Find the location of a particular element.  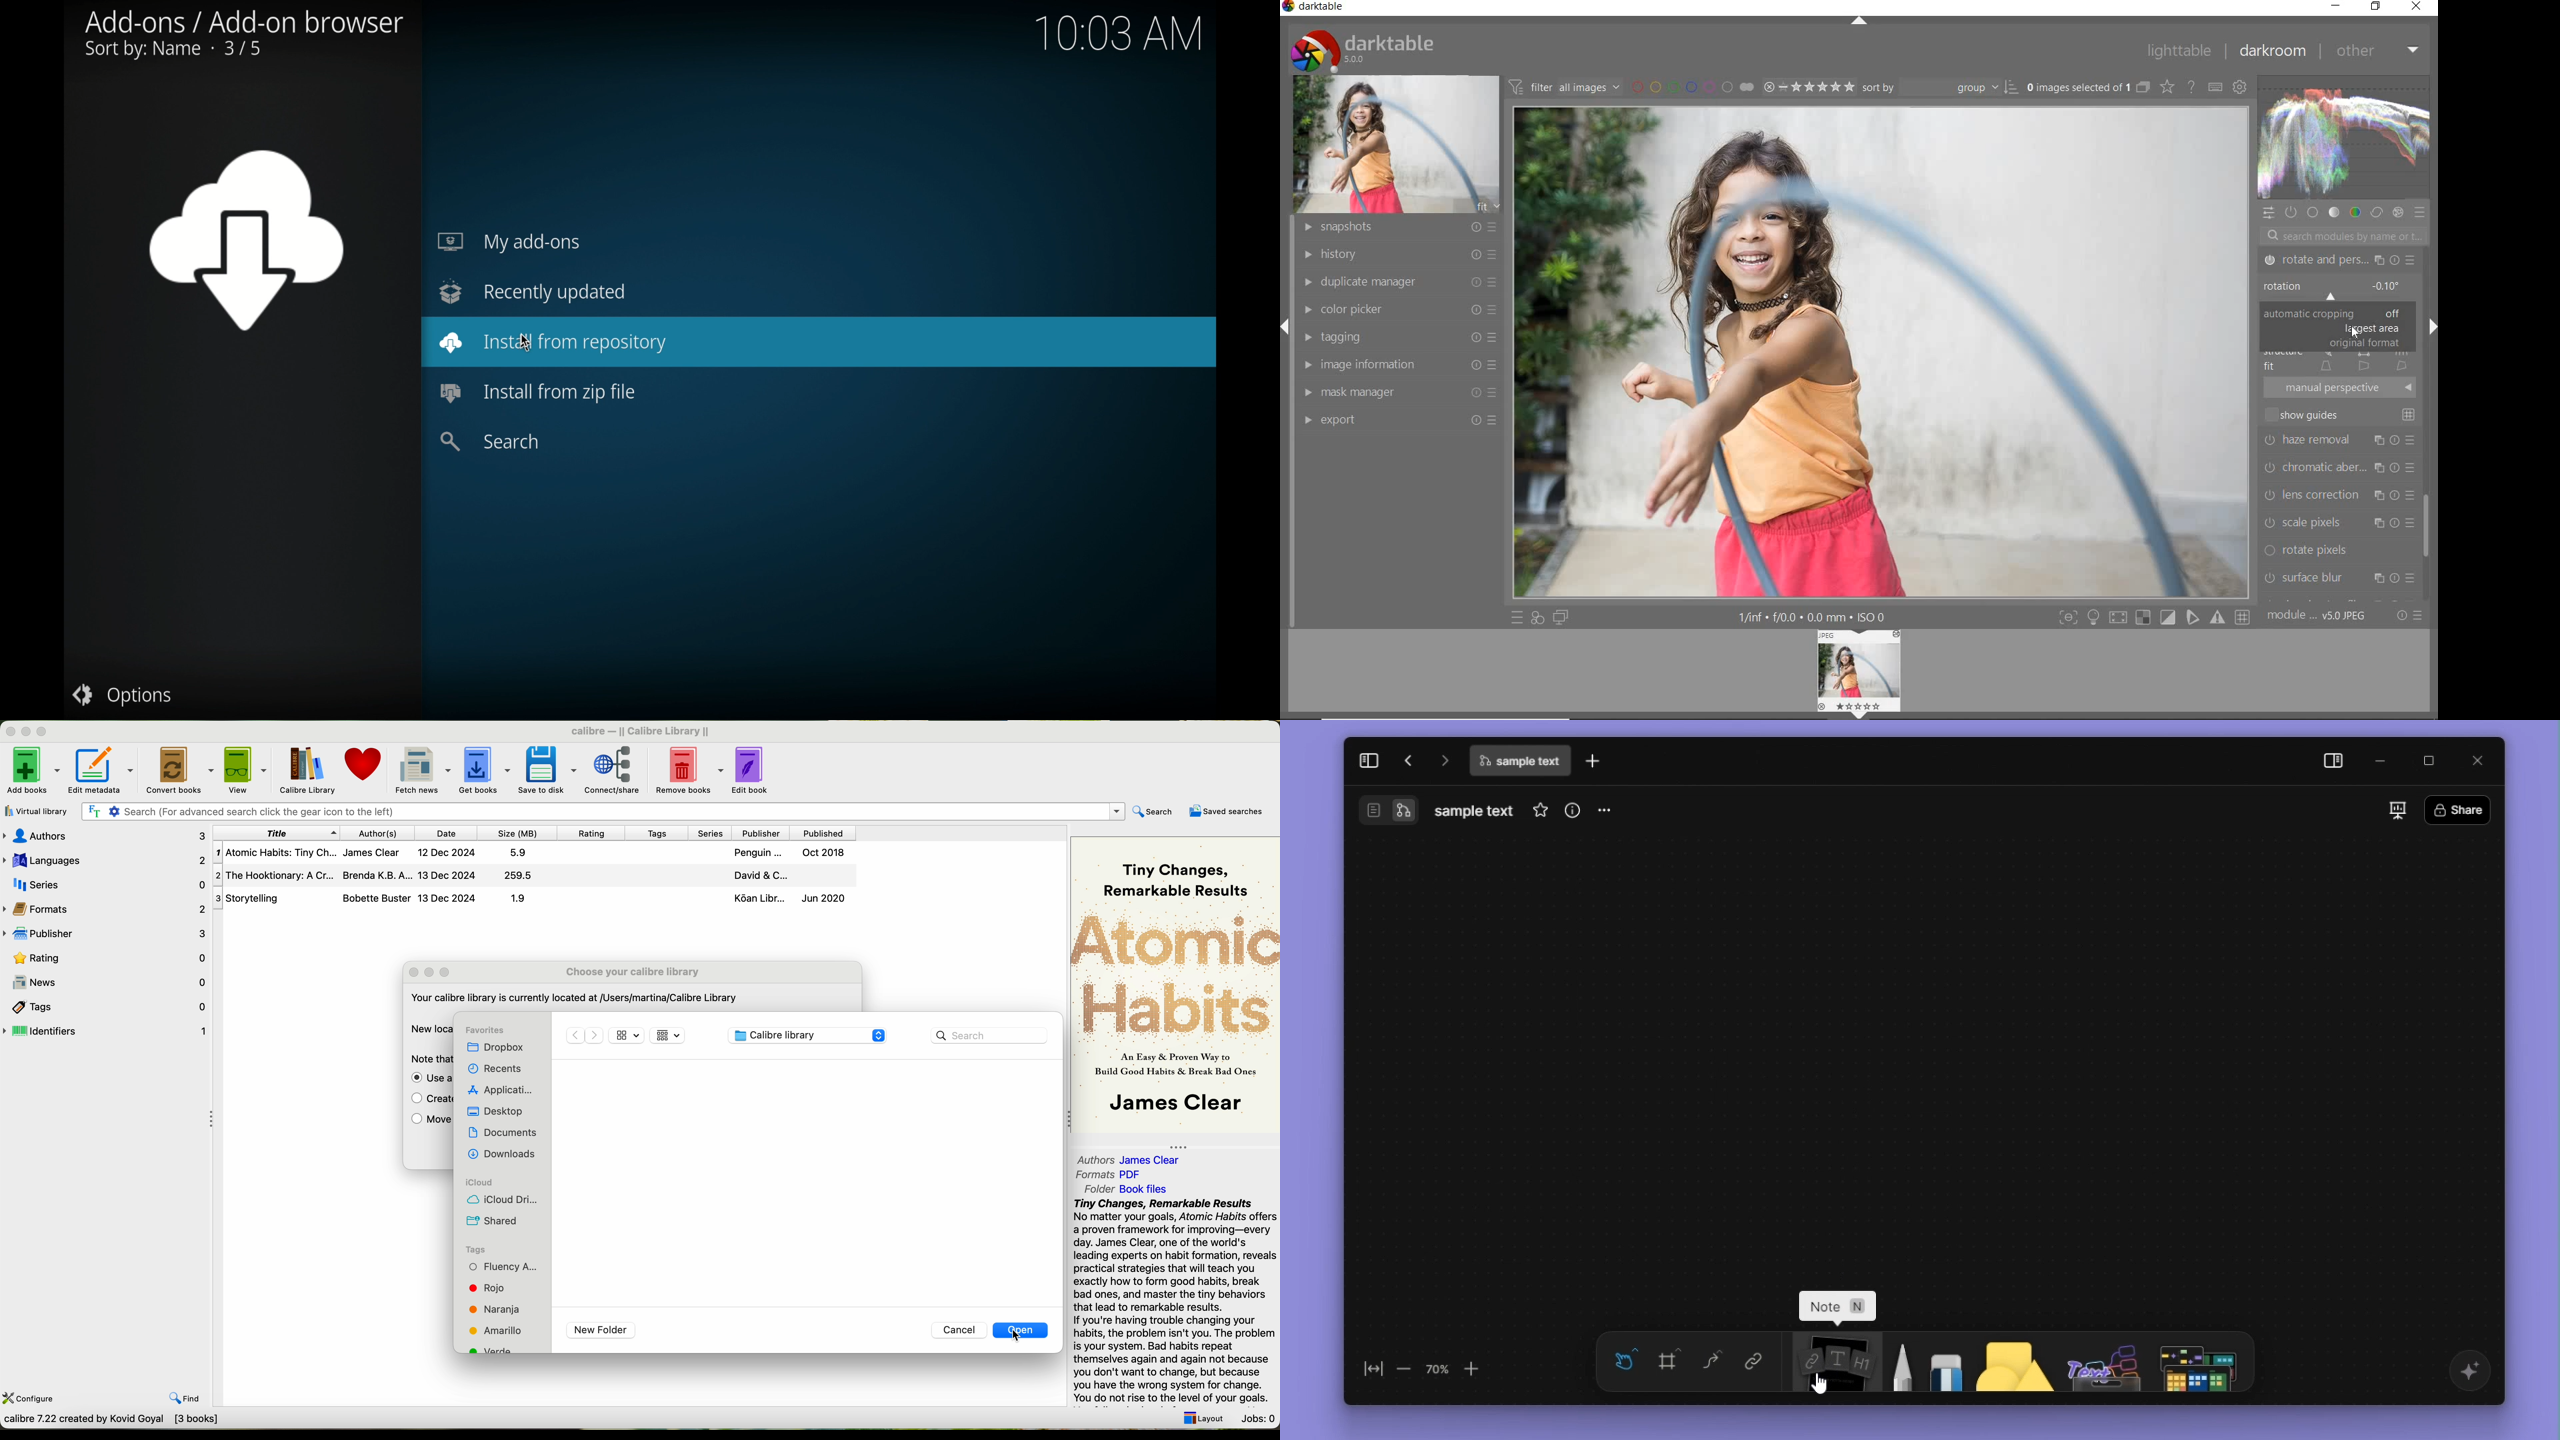

remove books is located at coordinates (689, 769).